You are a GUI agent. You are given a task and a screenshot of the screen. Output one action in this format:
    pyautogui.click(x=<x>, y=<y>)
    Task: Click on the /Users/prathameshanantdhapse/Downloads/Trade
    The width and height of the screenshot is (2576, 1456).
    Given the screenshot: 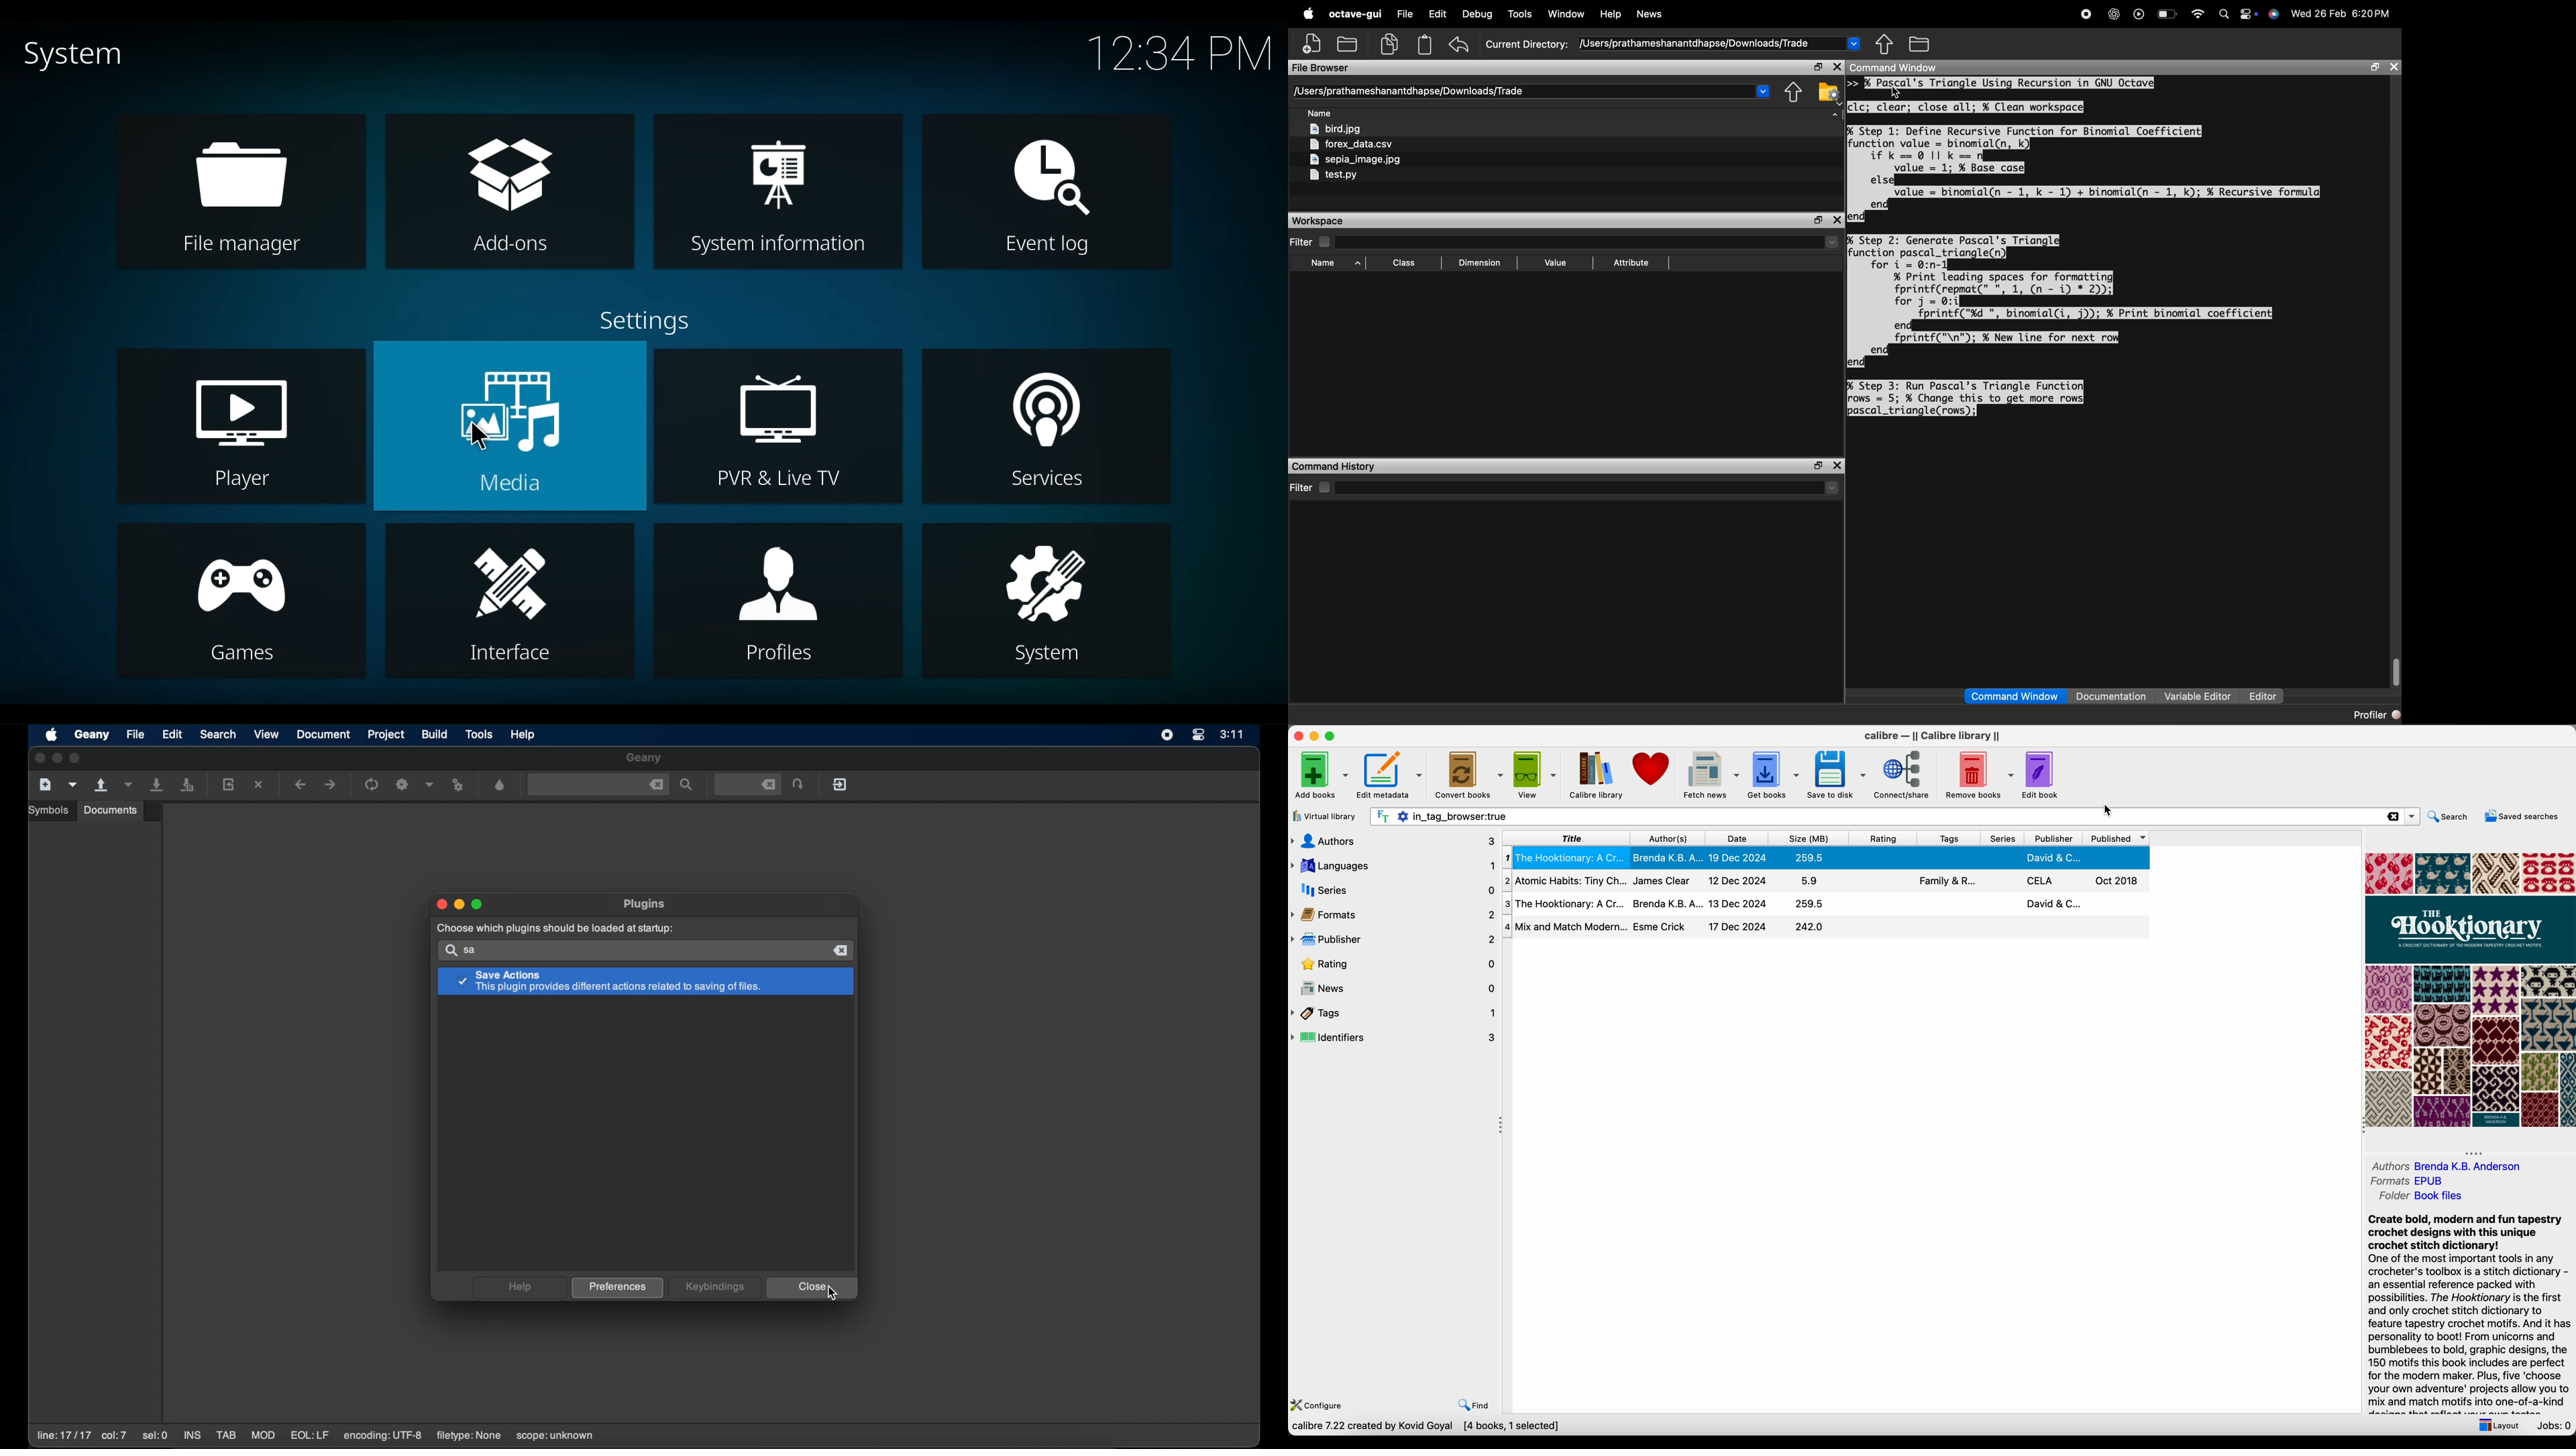 What is the action you would take?
    pyautogui.click(x=1408, y=91)
    